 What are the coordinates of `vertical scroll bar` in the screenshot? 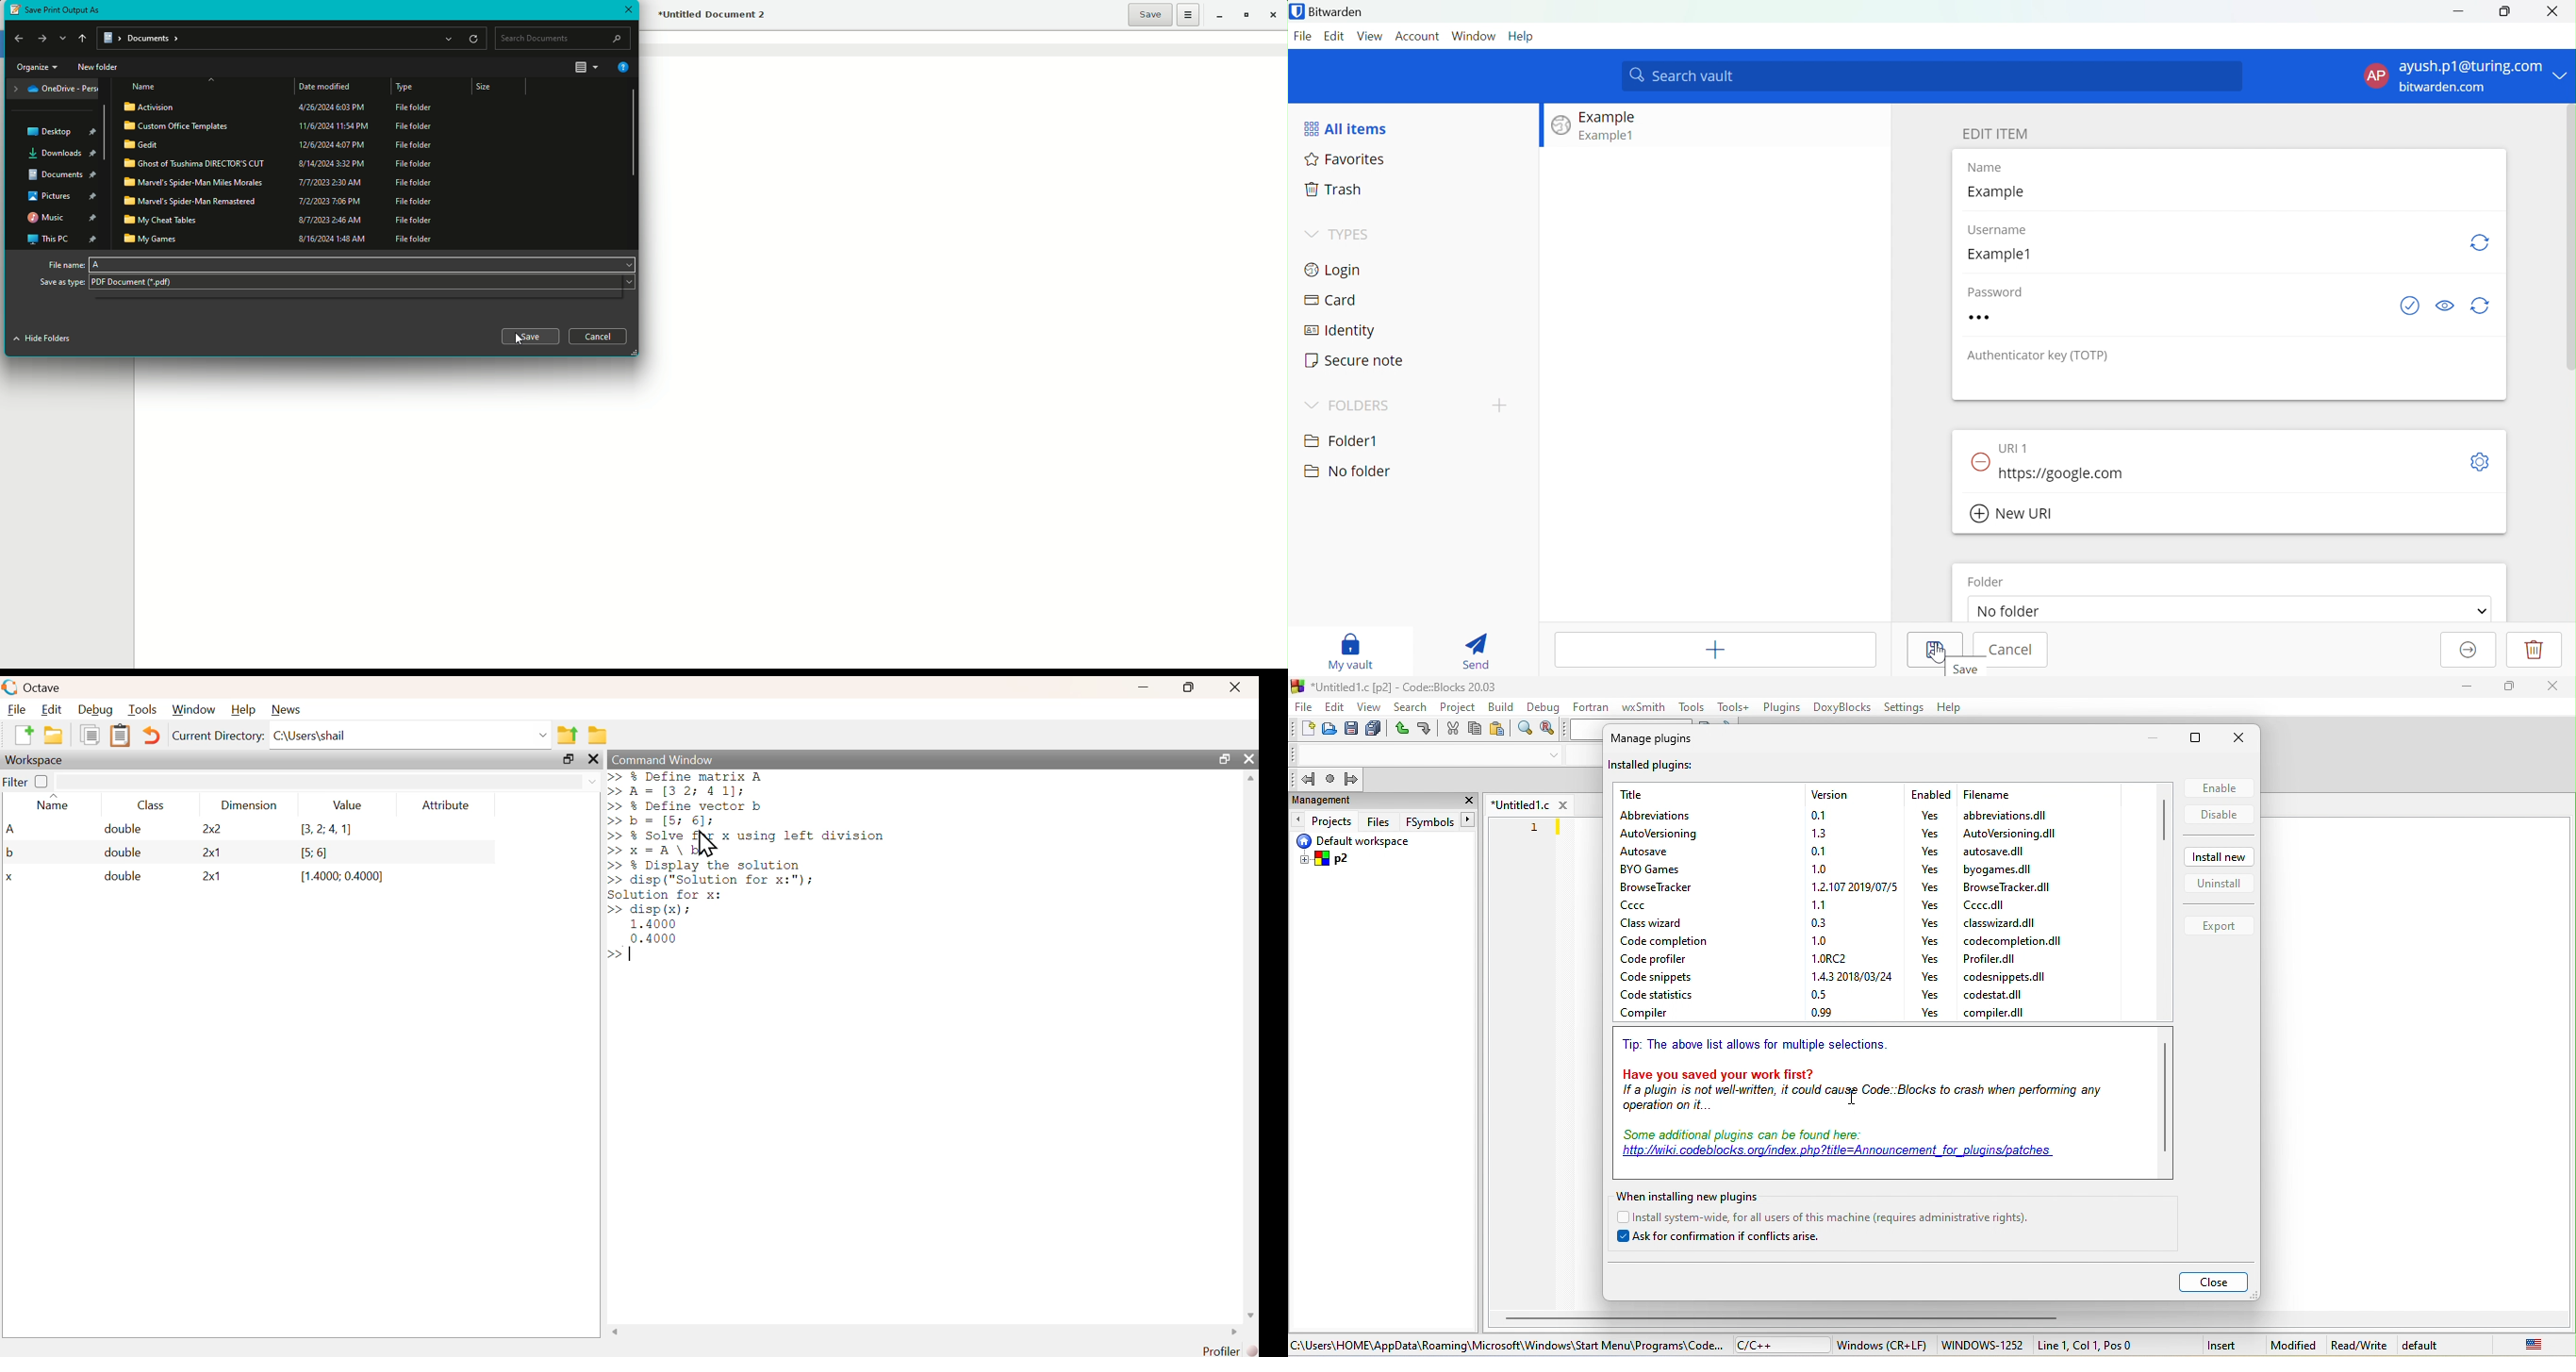 It's located at (2165, 1097).